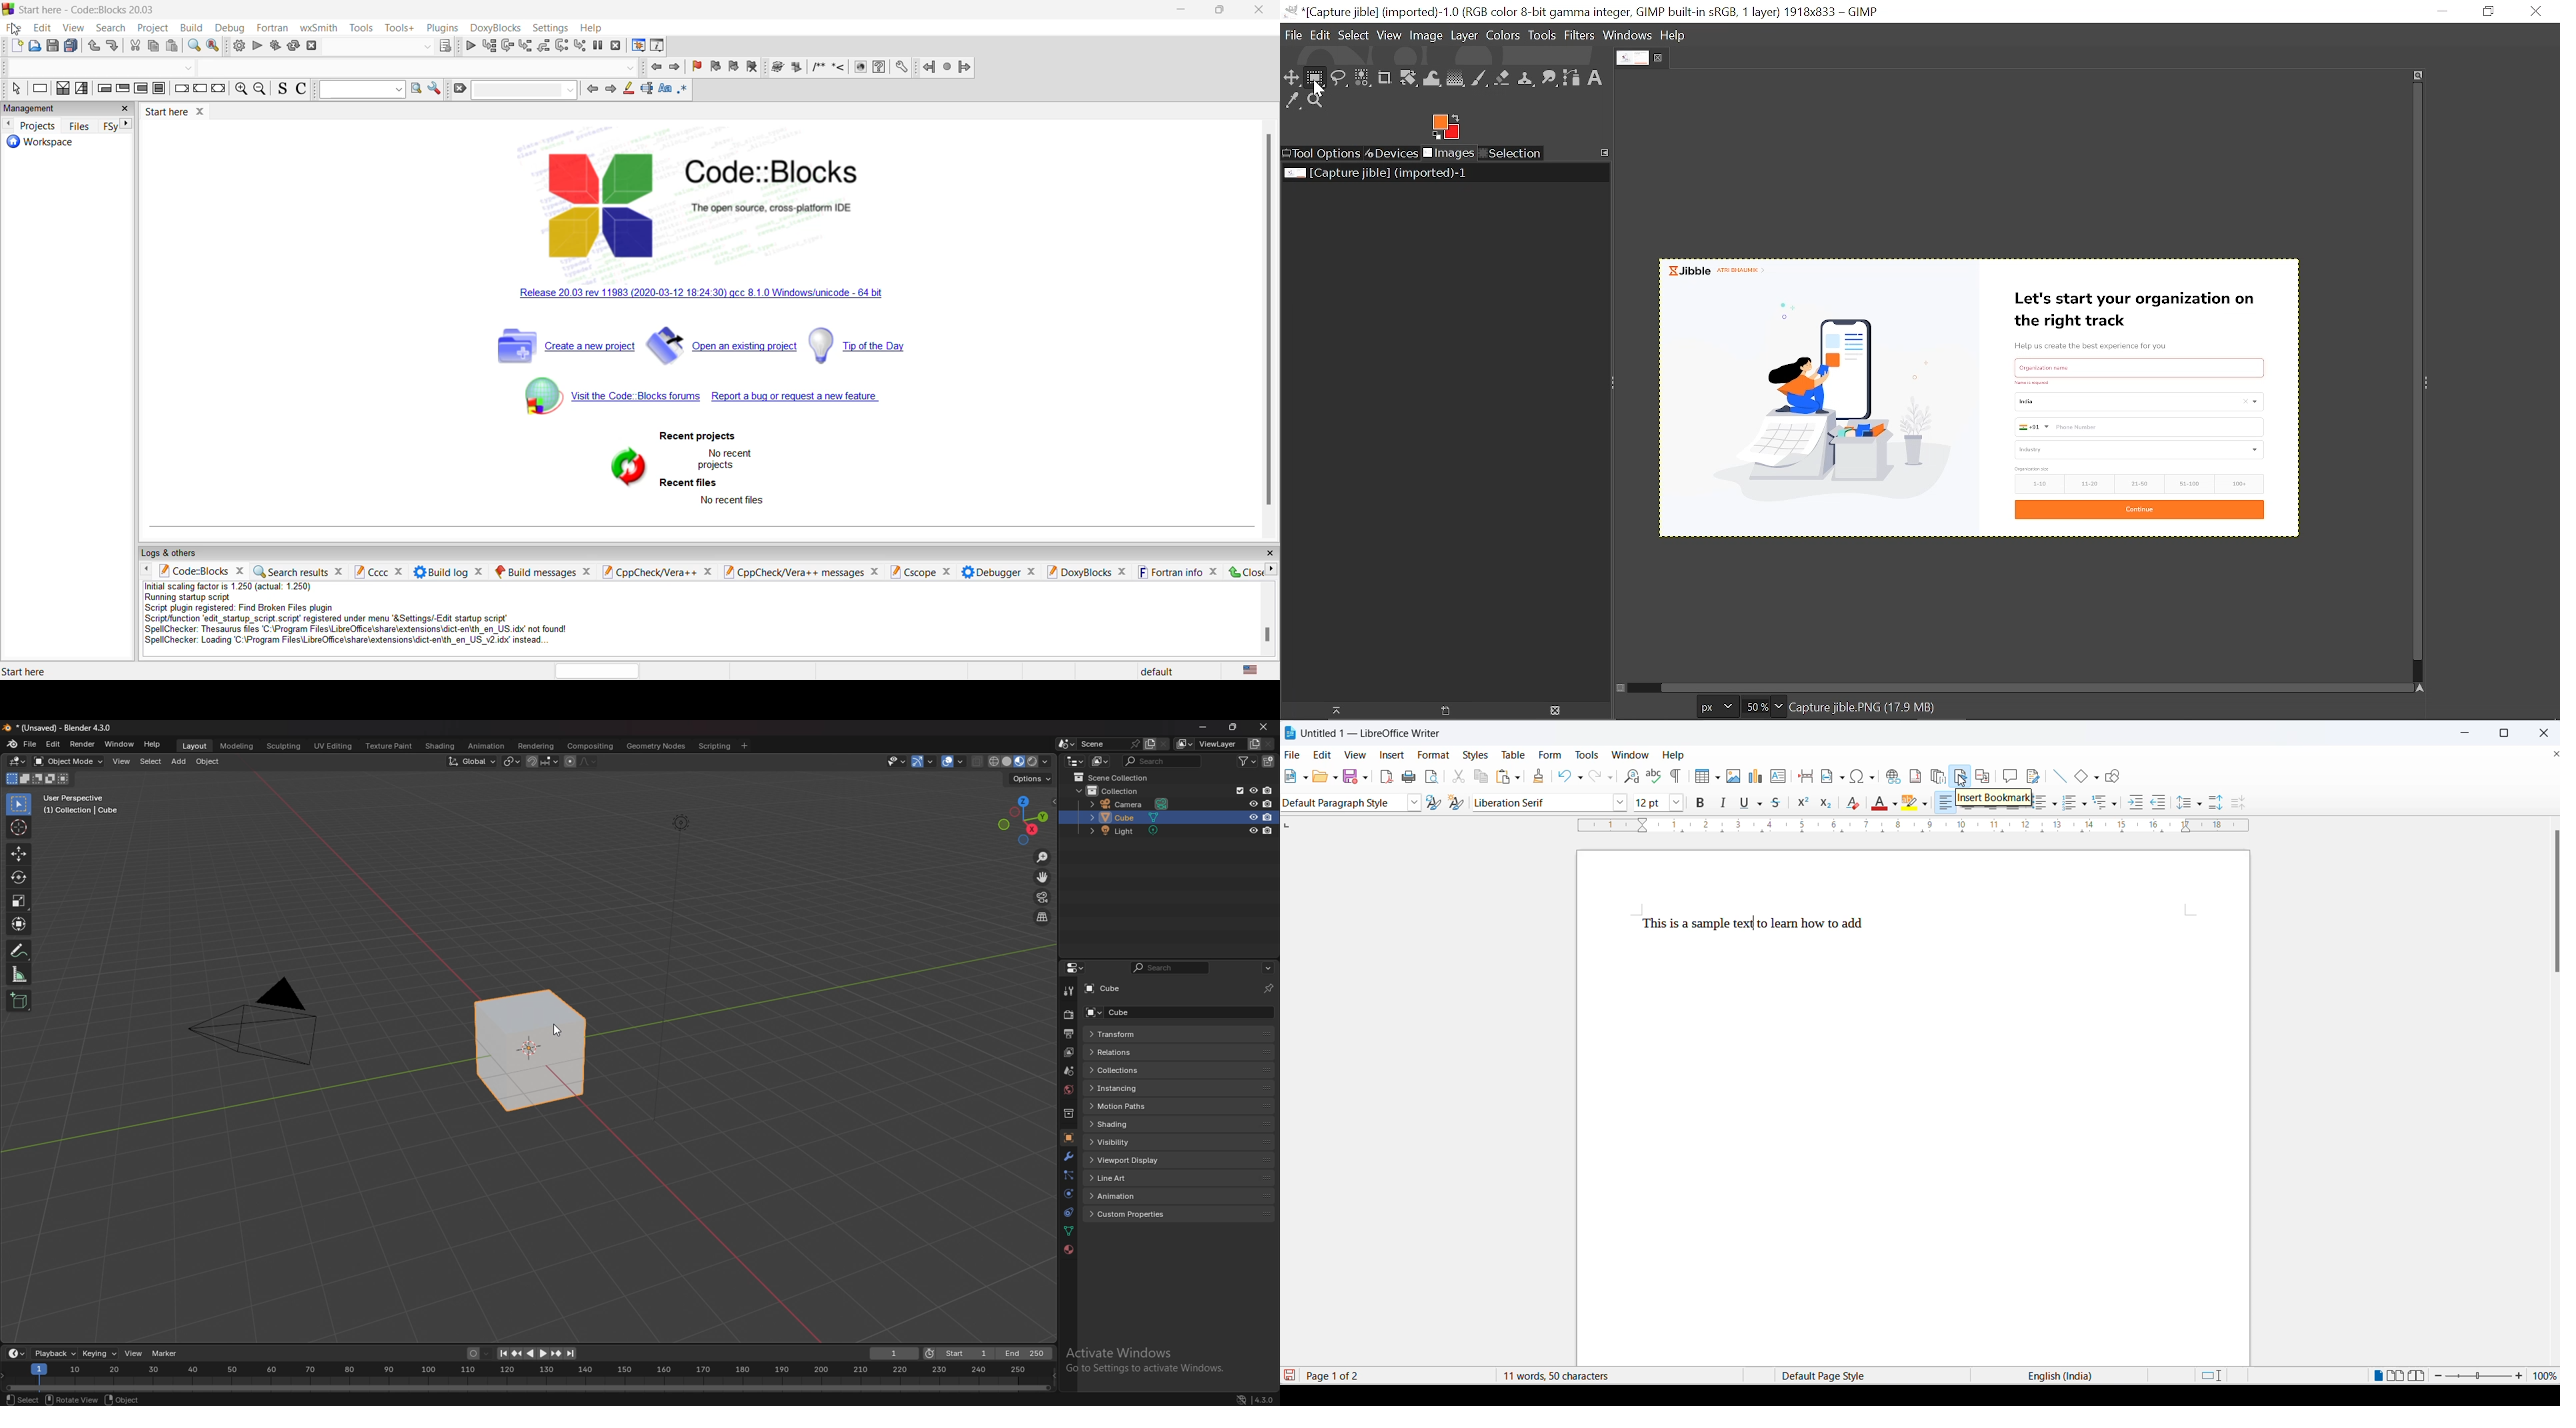 The height and width of the screenshot is (1428, 2576). I want to click on increase zoom, so click(2519, 1376).